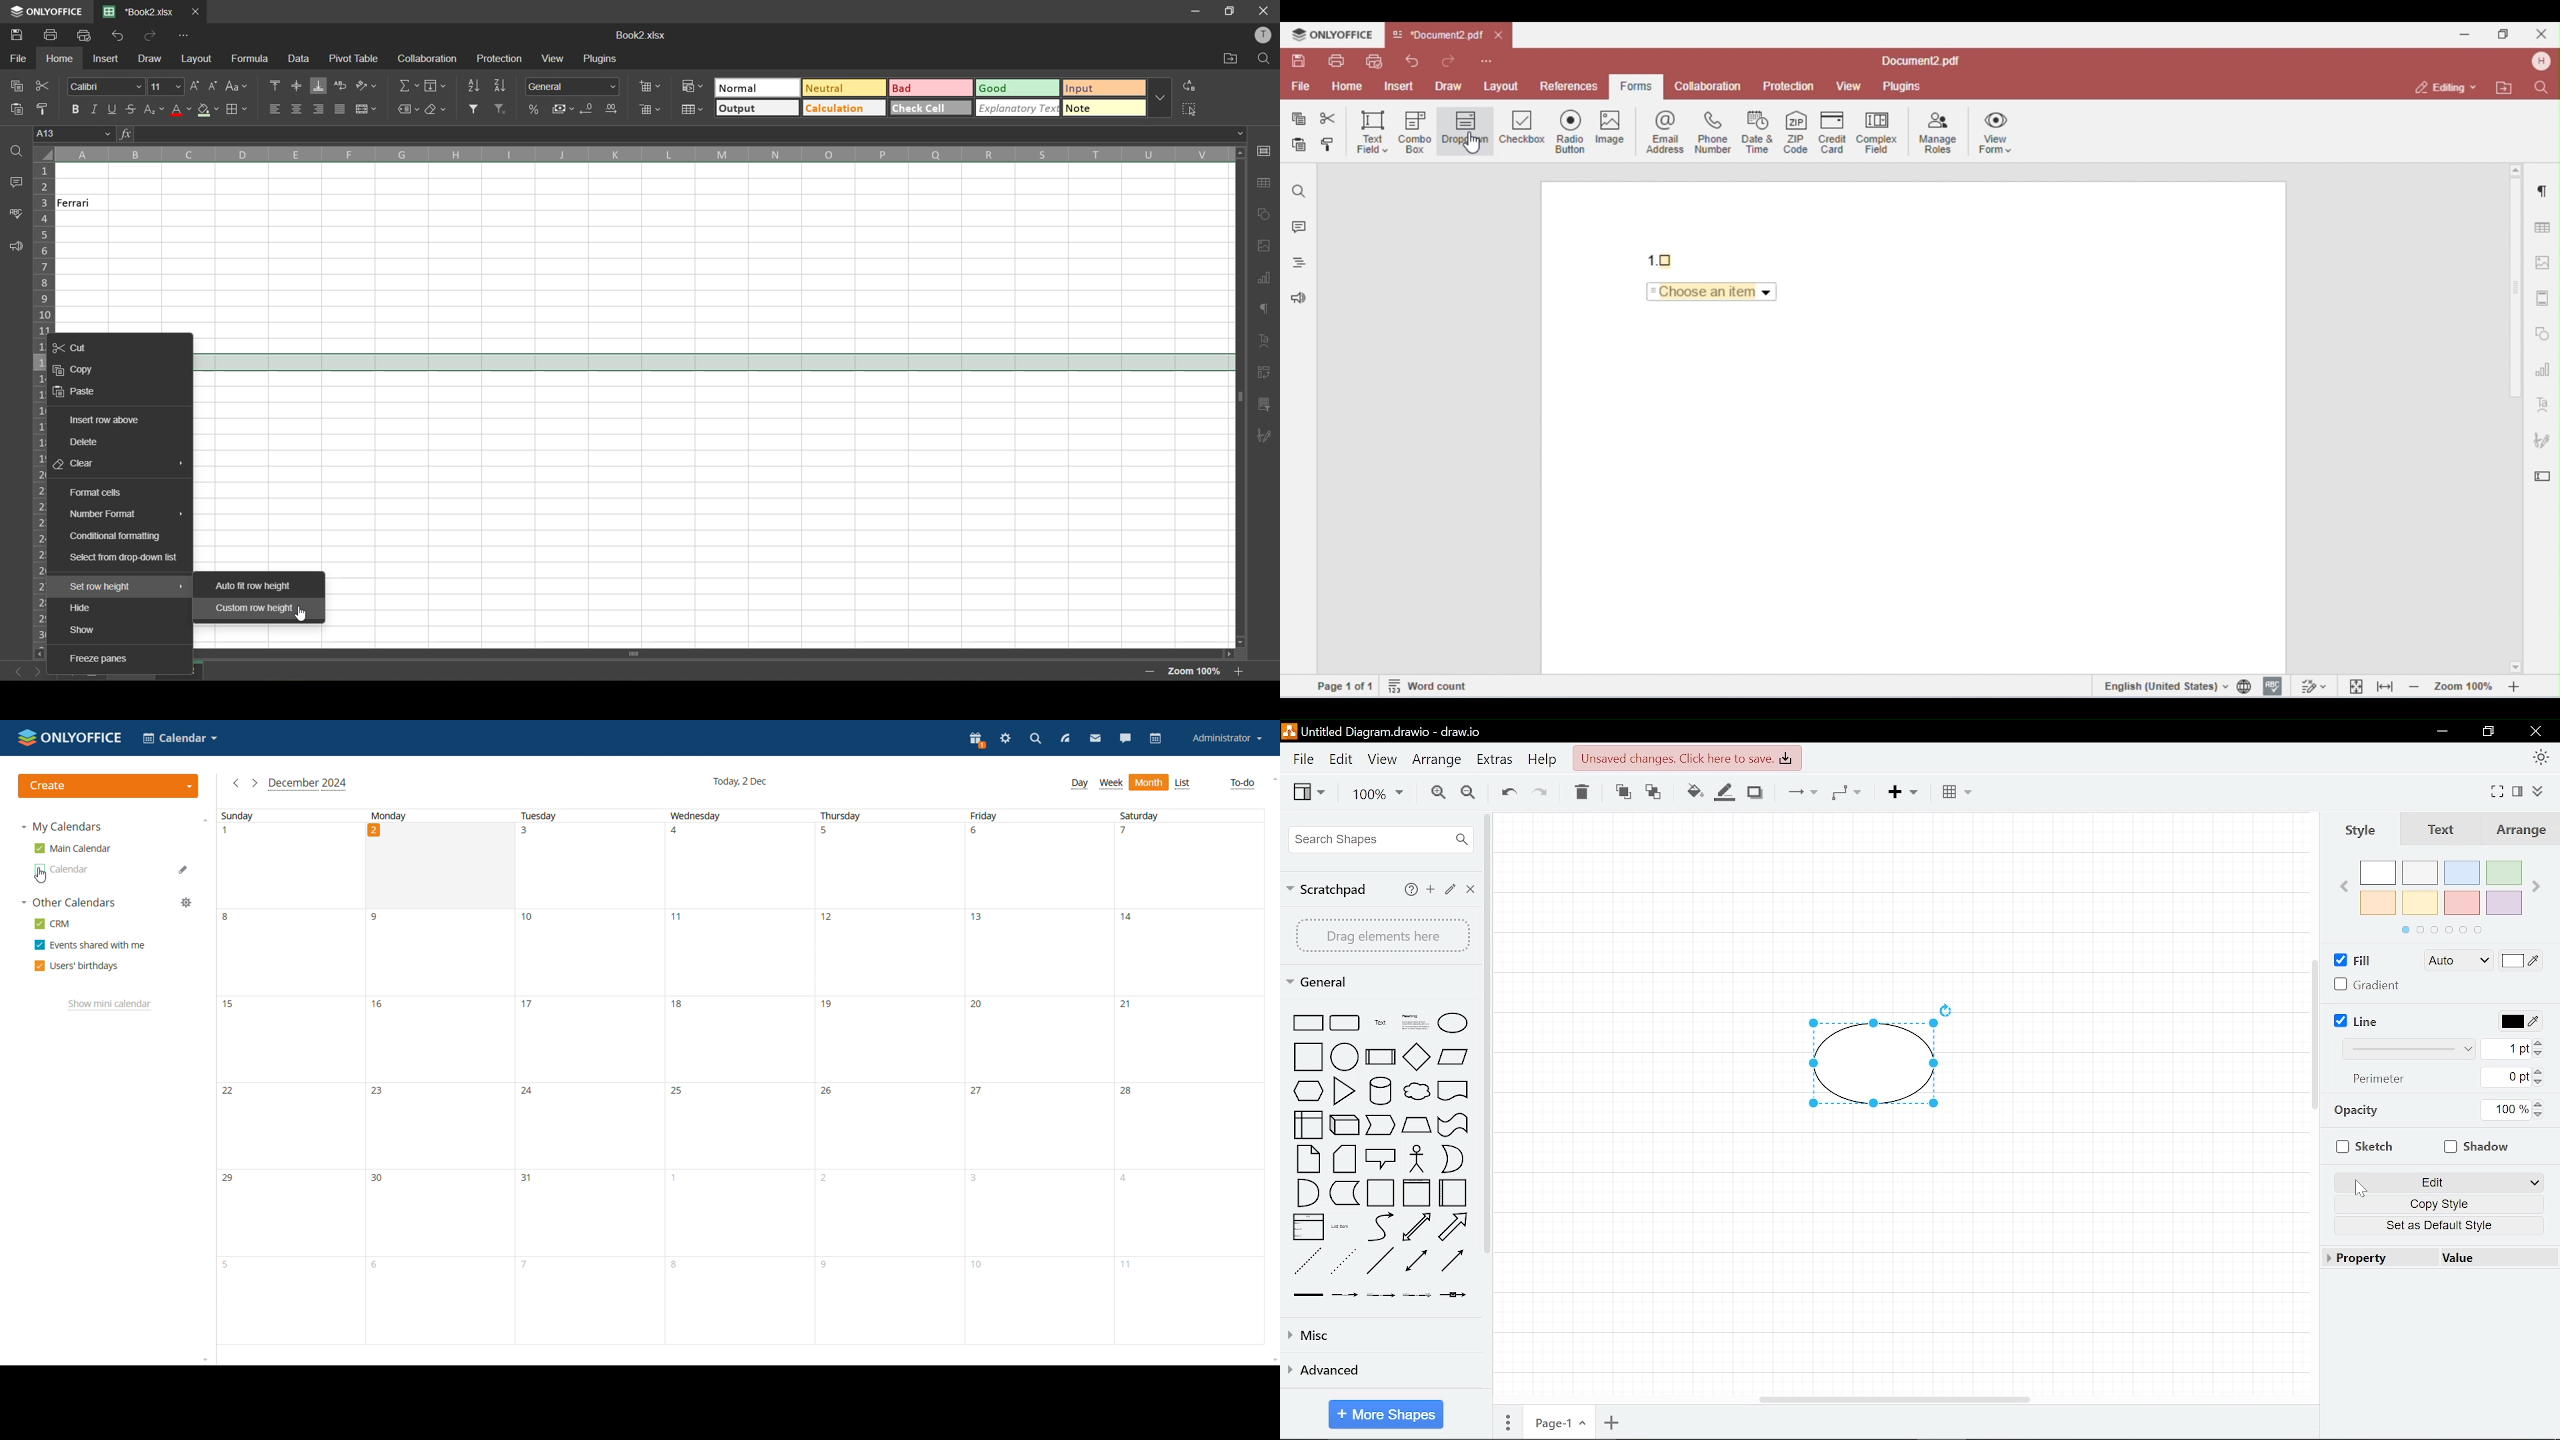 The image size is (2576, 1456). Describe the element at coordinates (535, 111) in the screenshot. I see `percent` at that location.